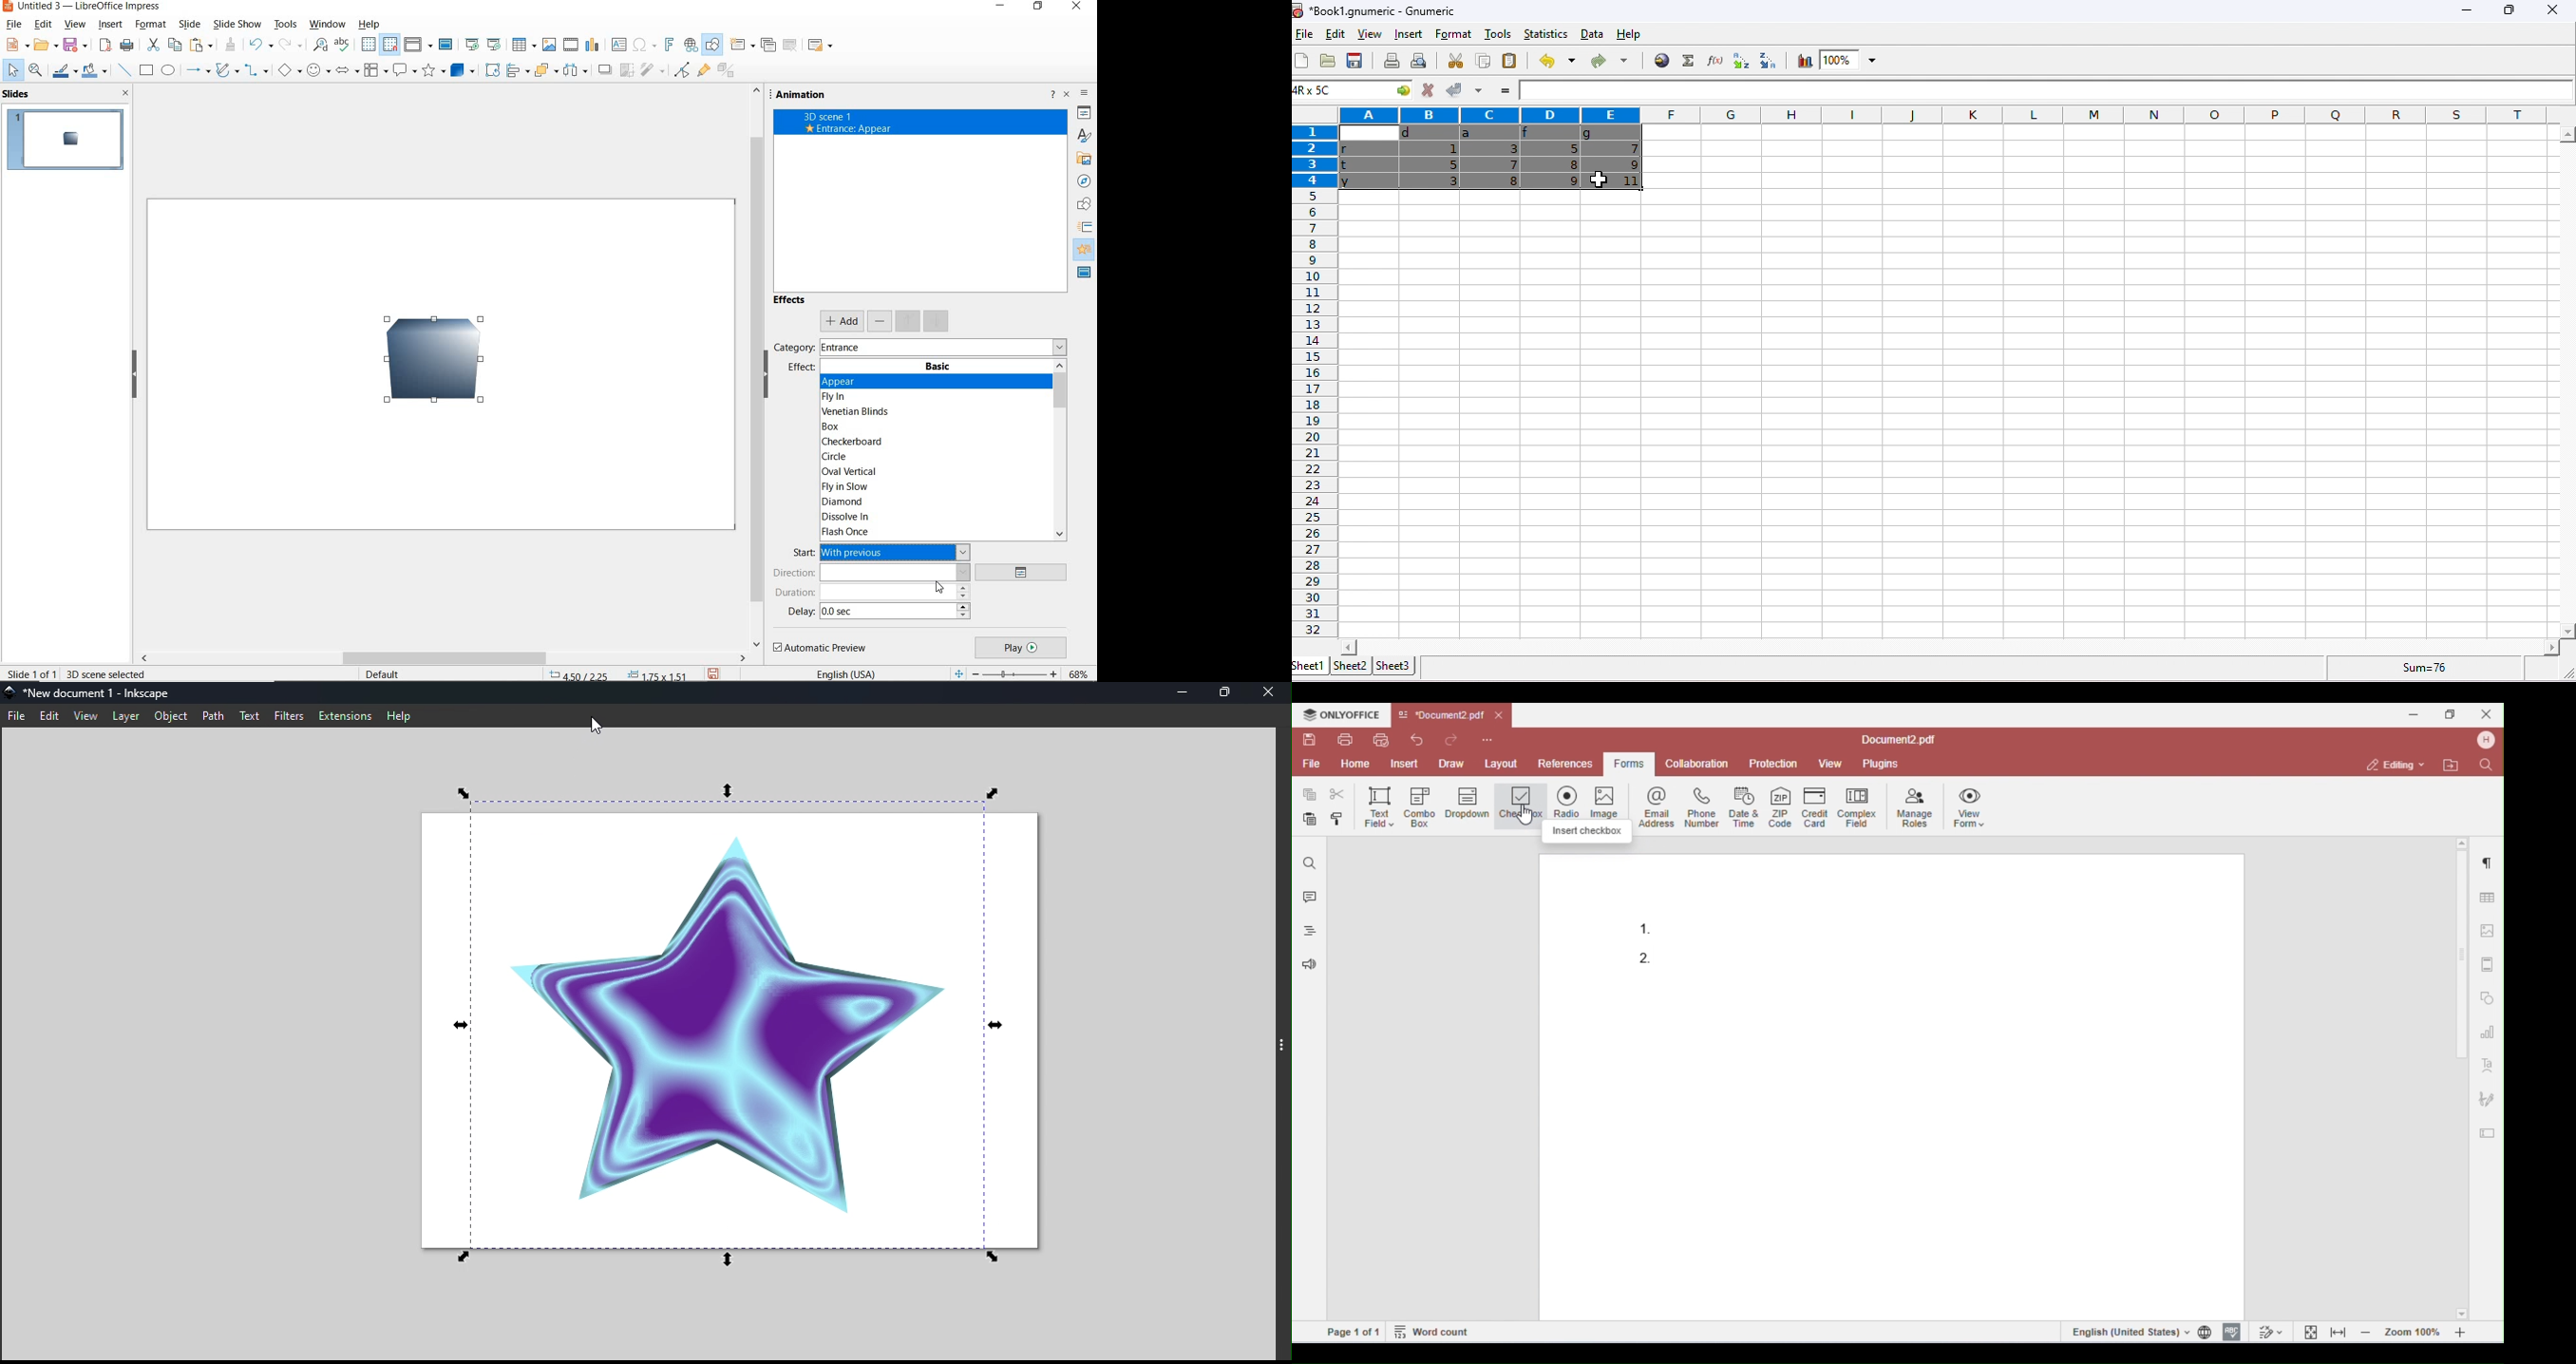 The height and width of the screenshot is (1372, 2576). What do you see at coordinates (802, 553) in the screenshot?
I see `start` at bounding box center [802, 553].